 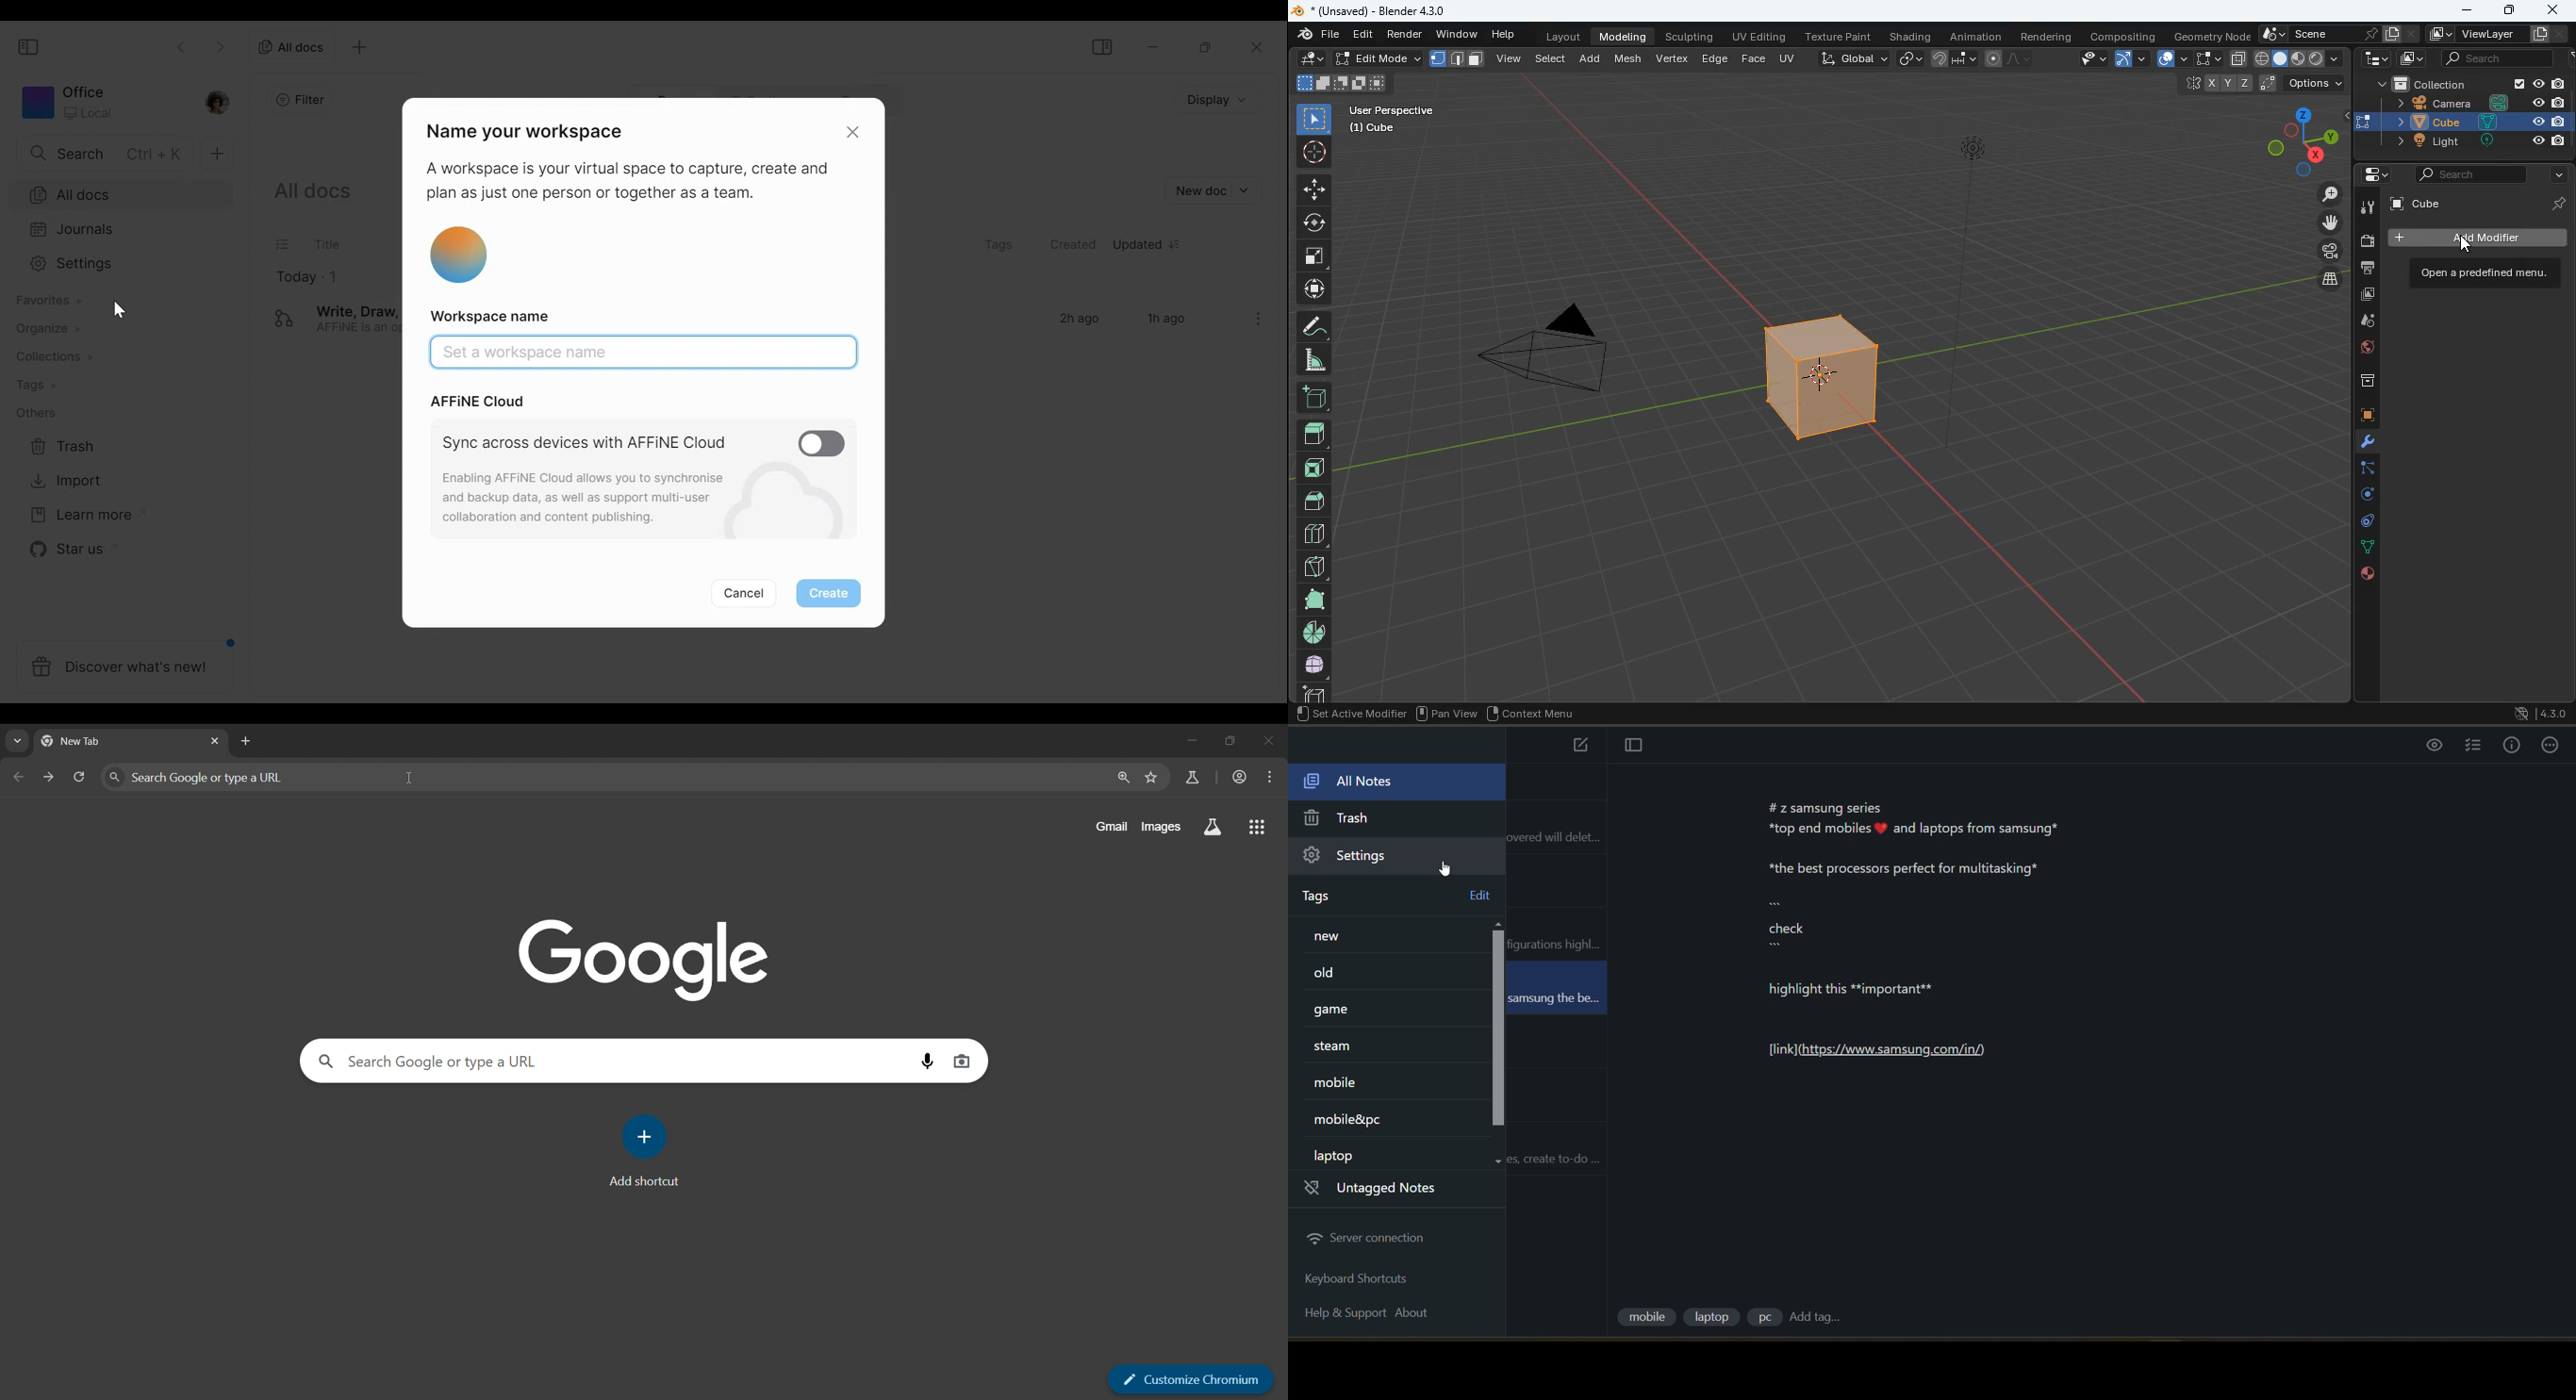 What do you see at coordinates (2552, 8) in the screenshot?
I see `close app` at bounding box center [2552, 8].